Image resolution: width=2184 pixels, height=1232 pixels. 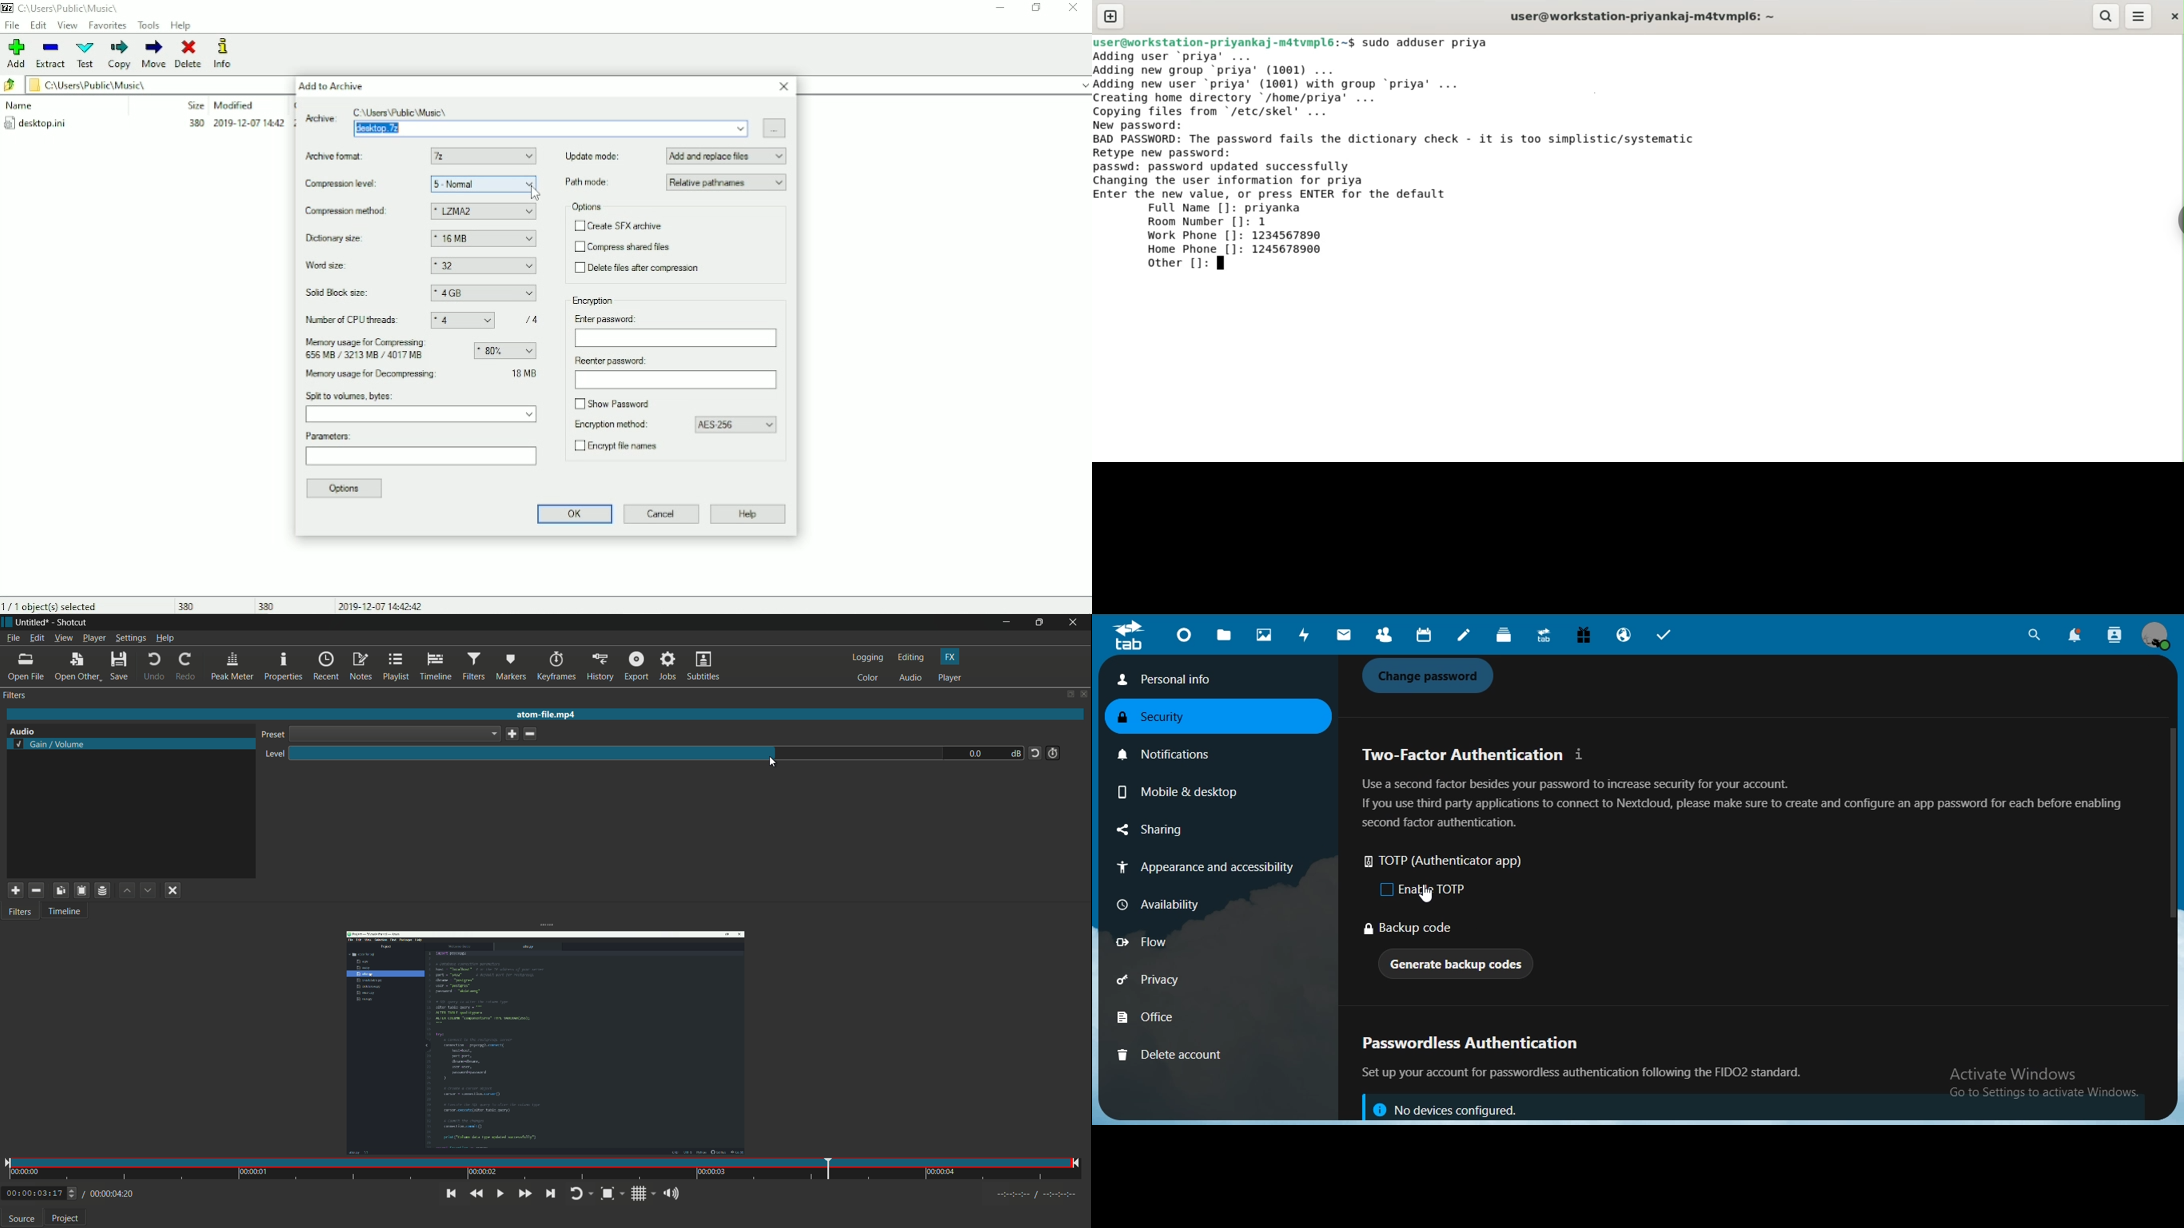 What do you see at coordinates (2168, 822) in the screenshot?
I see `scroll bar` at bounding box center [2168, 822].